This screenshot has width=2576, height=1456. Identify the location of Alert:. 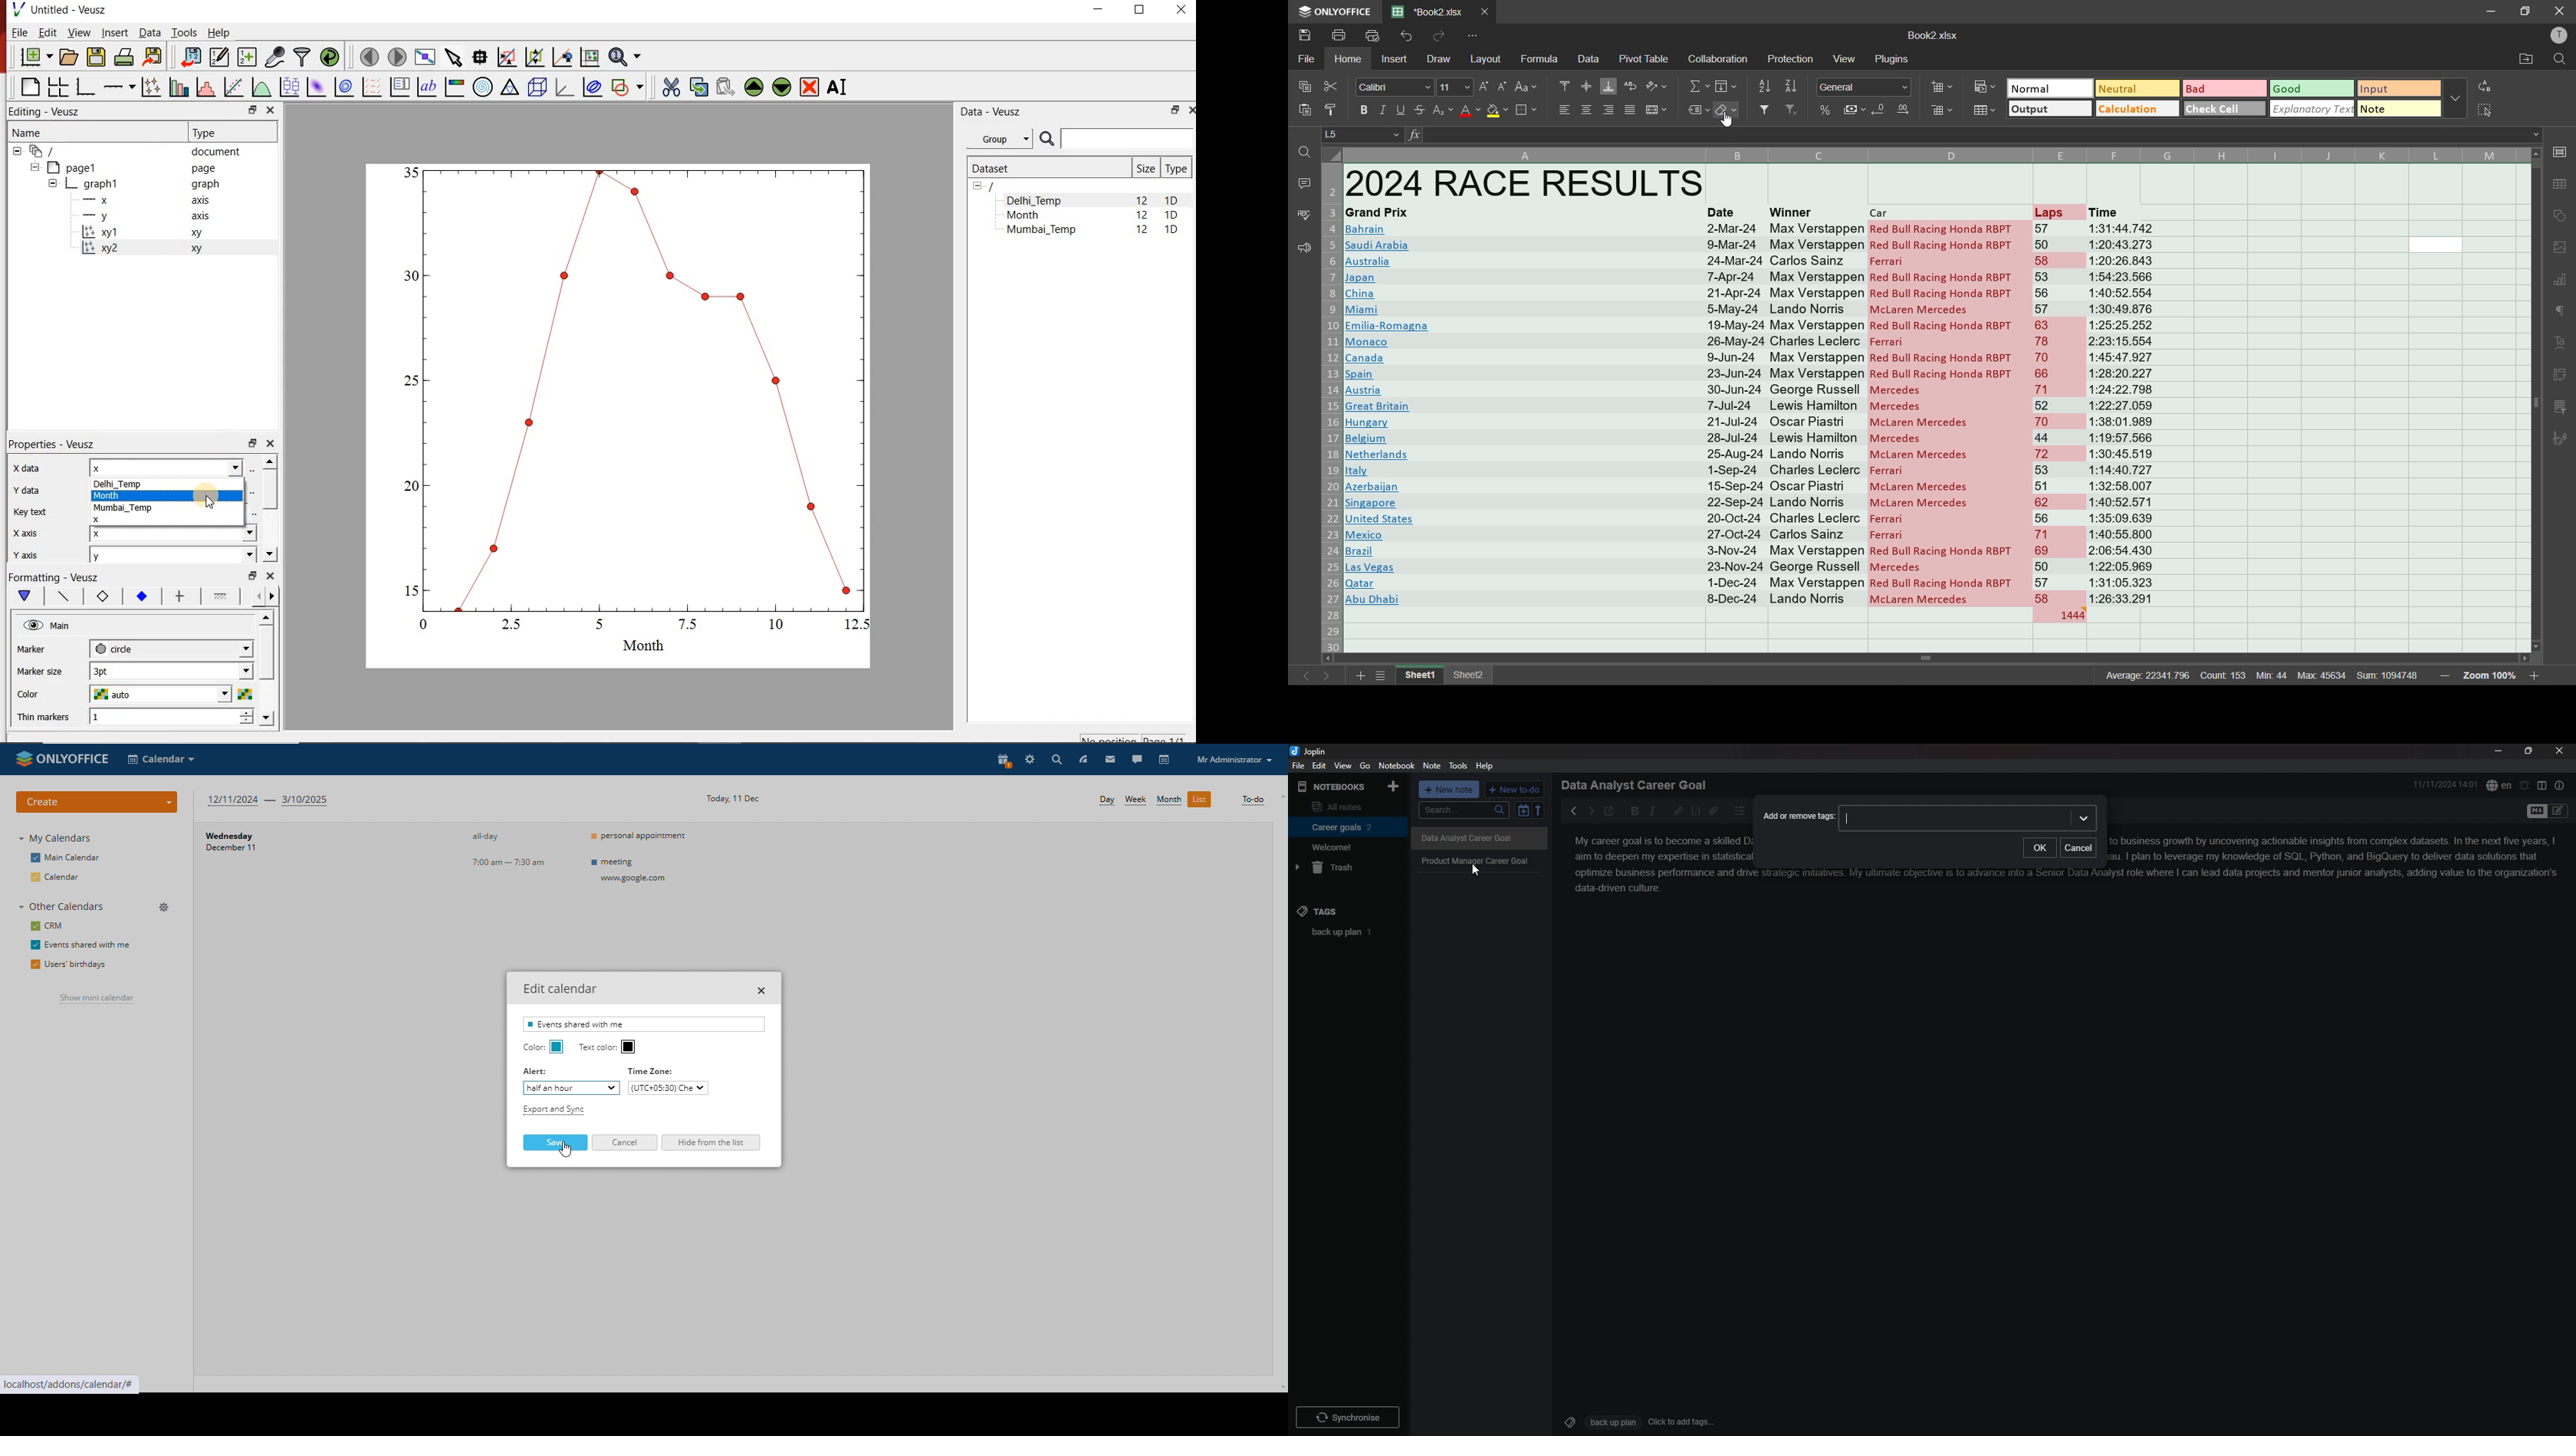
(536, 1072).